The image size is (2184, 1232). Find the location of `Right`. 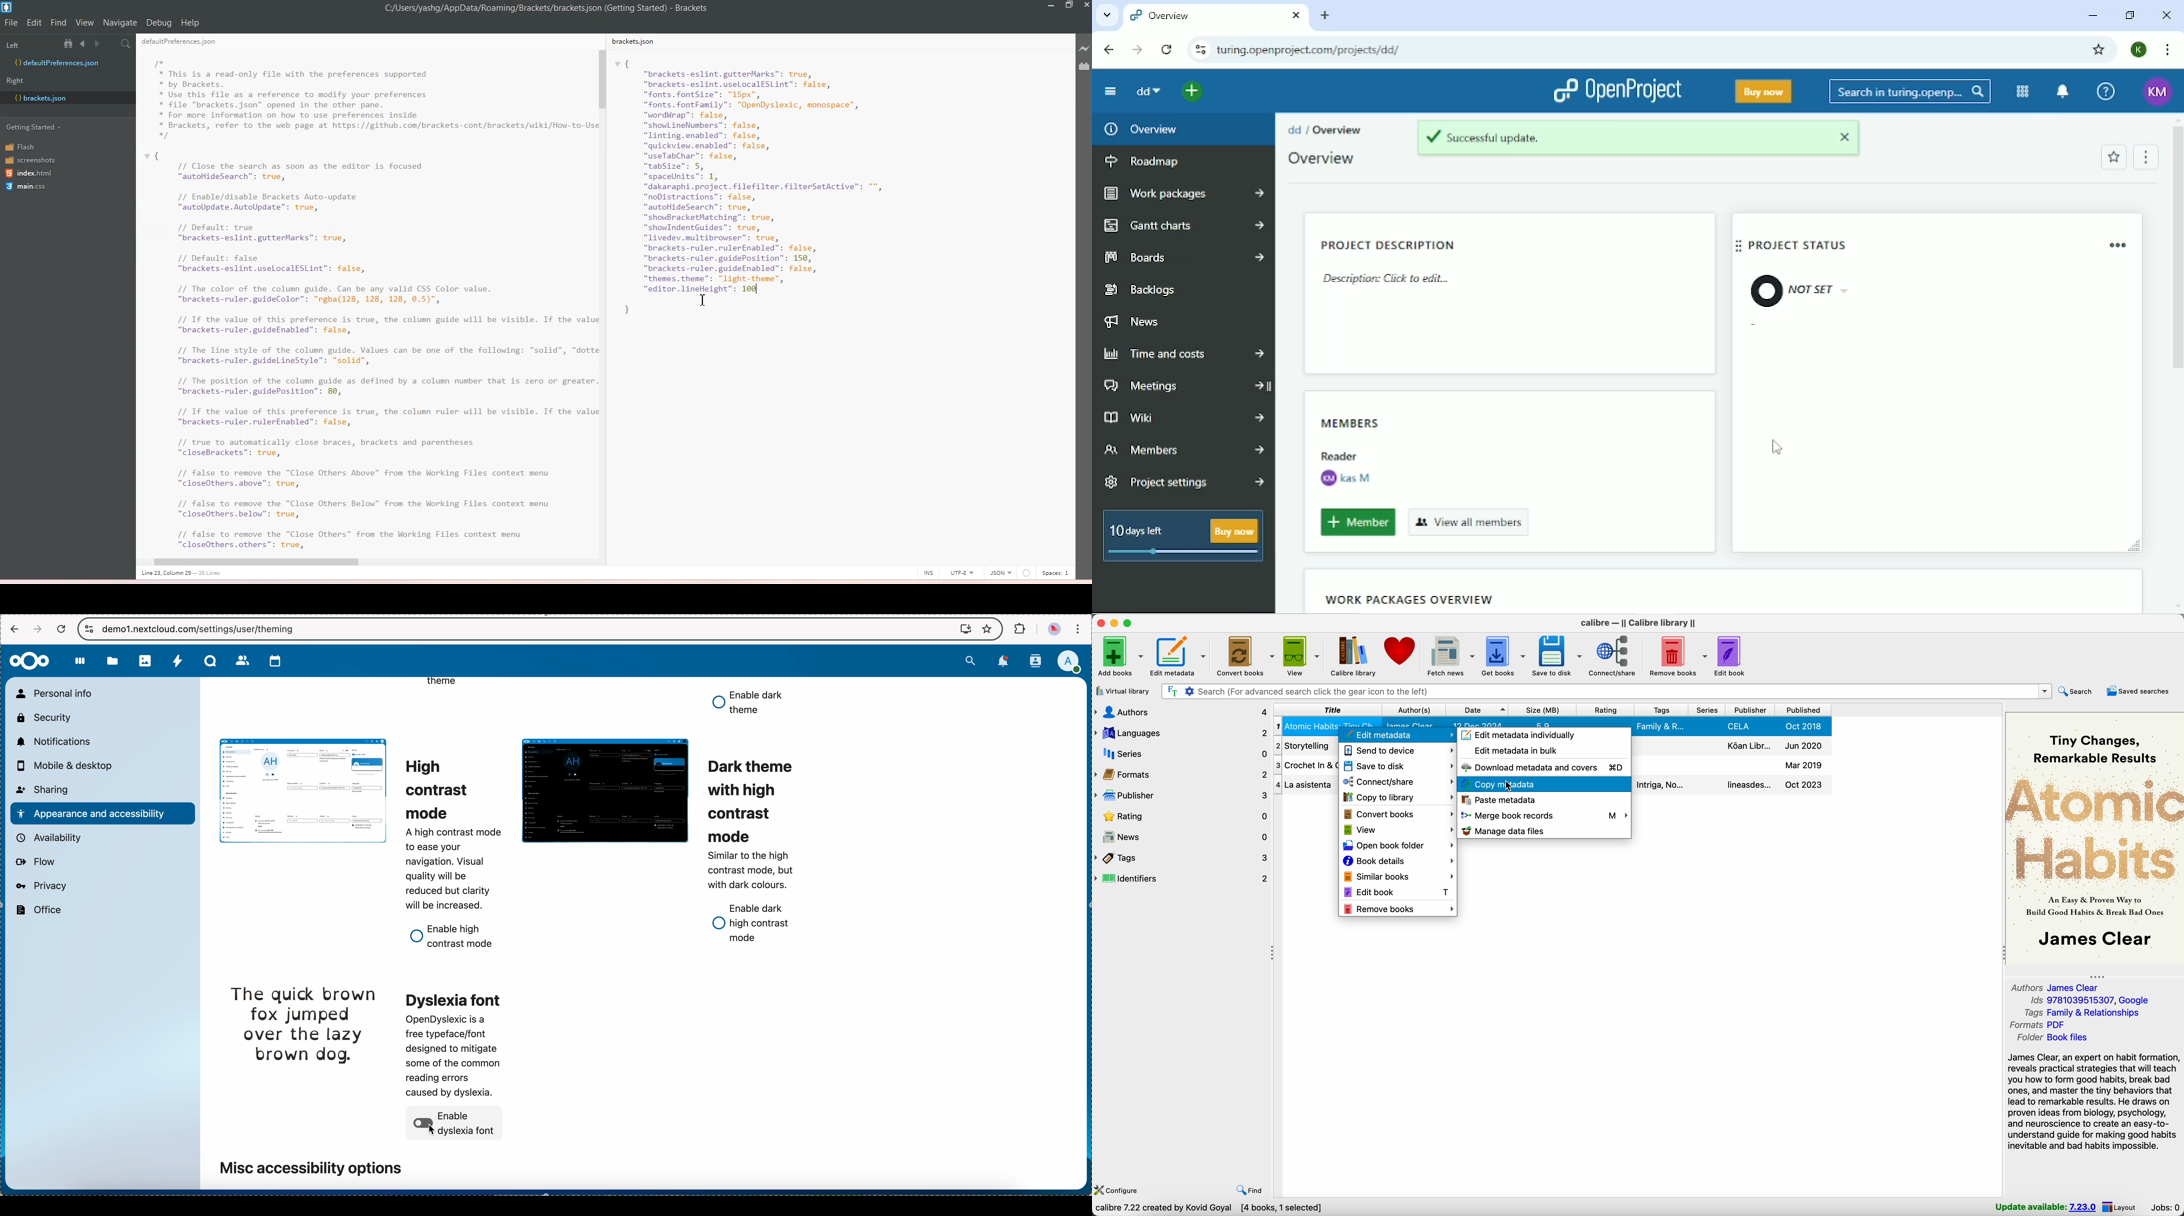

Right is located at coordinates (19, 80).